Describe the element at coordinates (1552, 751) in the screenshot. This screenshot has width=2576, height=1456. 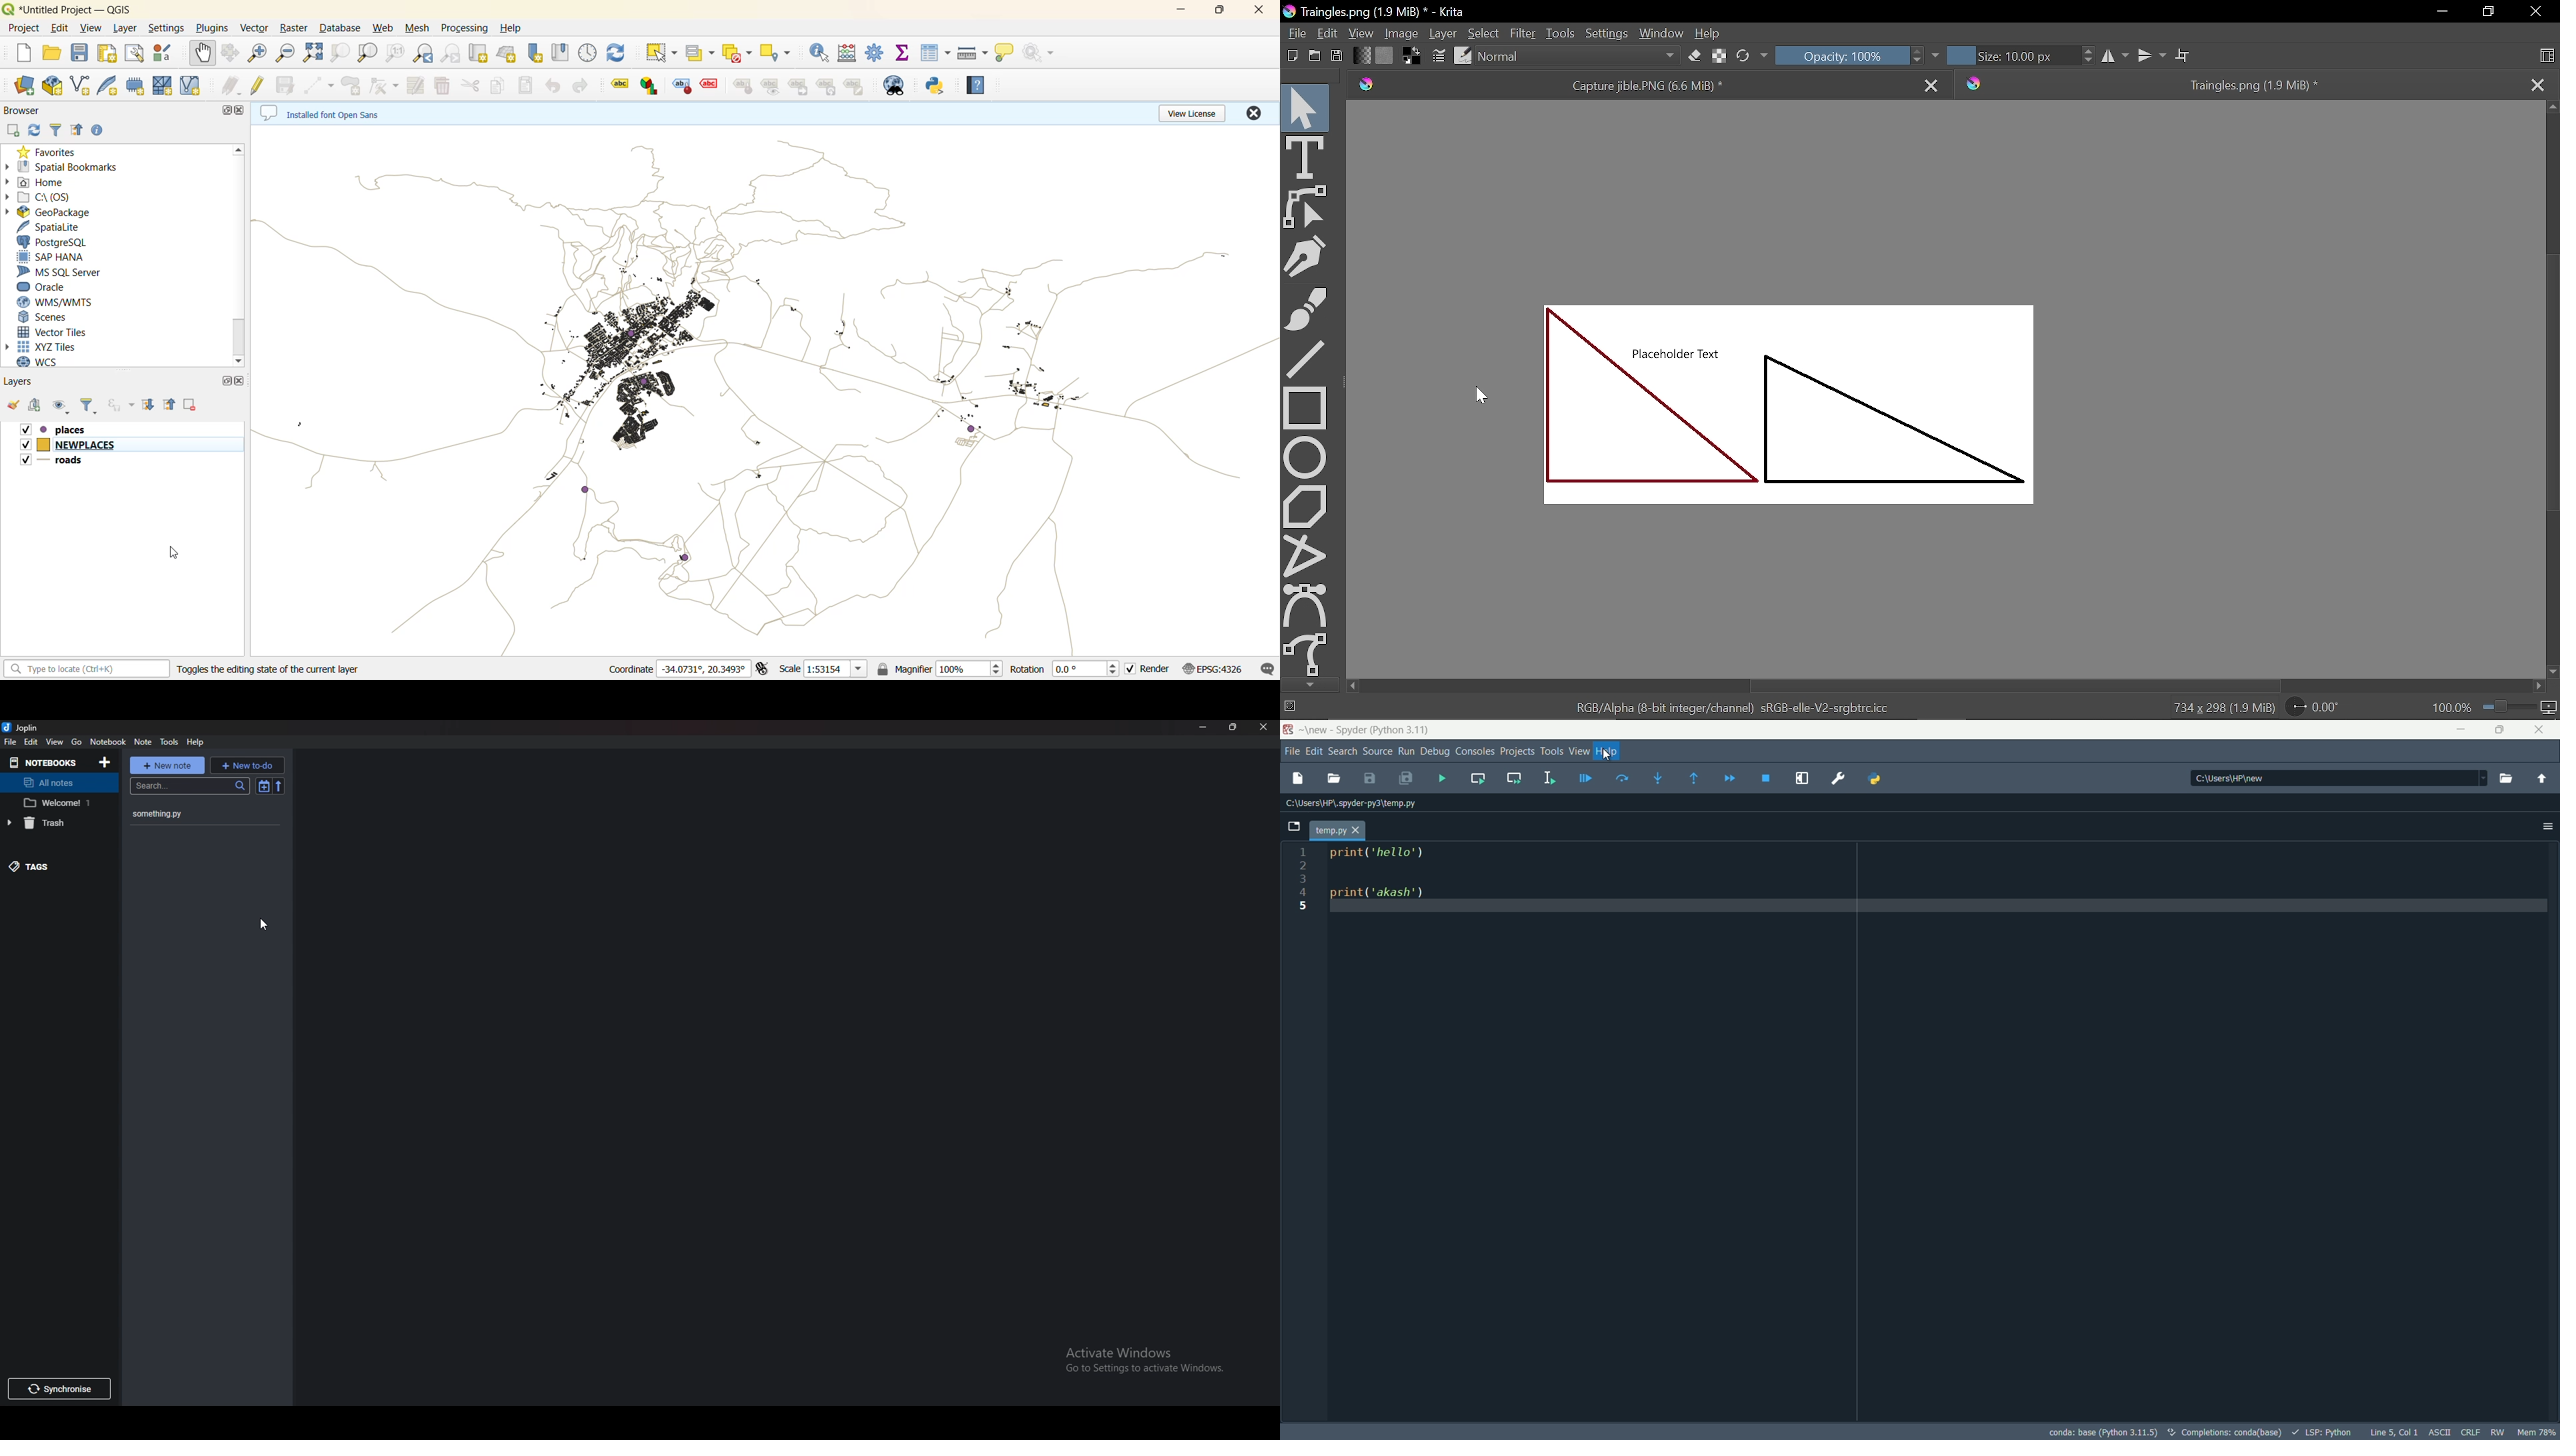
I see `tools menu` at that location.